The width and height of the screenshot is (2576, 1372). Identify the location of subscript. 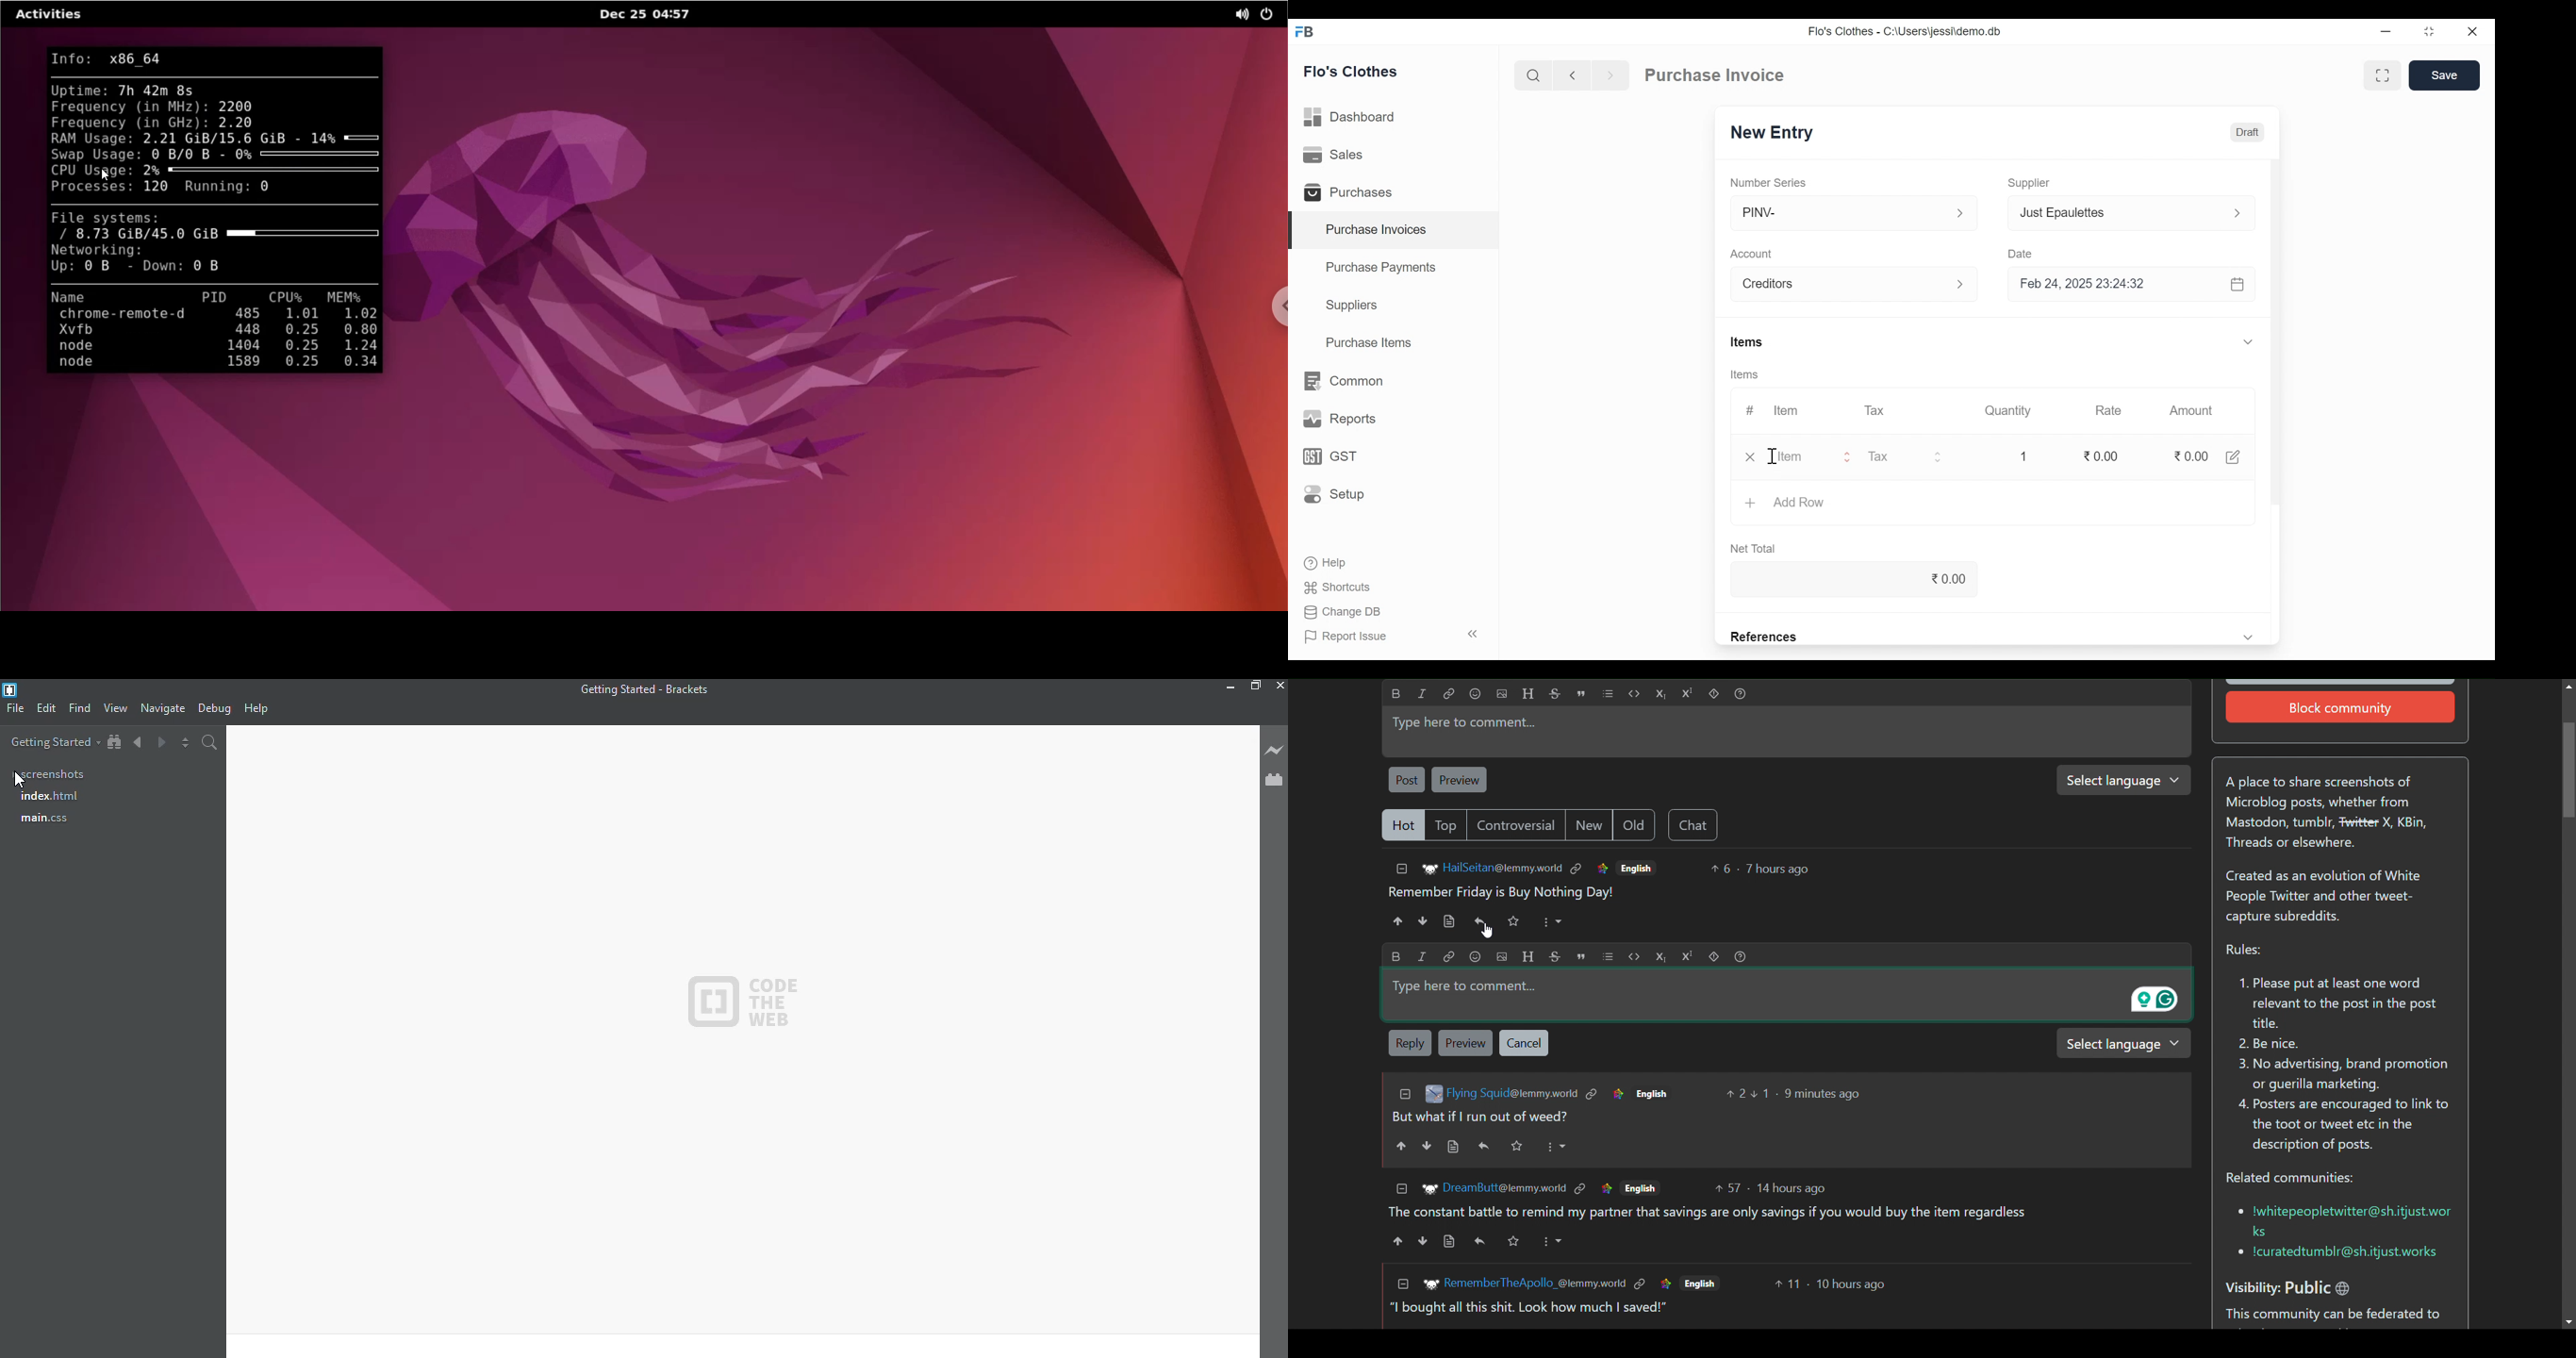
(1661, 953).